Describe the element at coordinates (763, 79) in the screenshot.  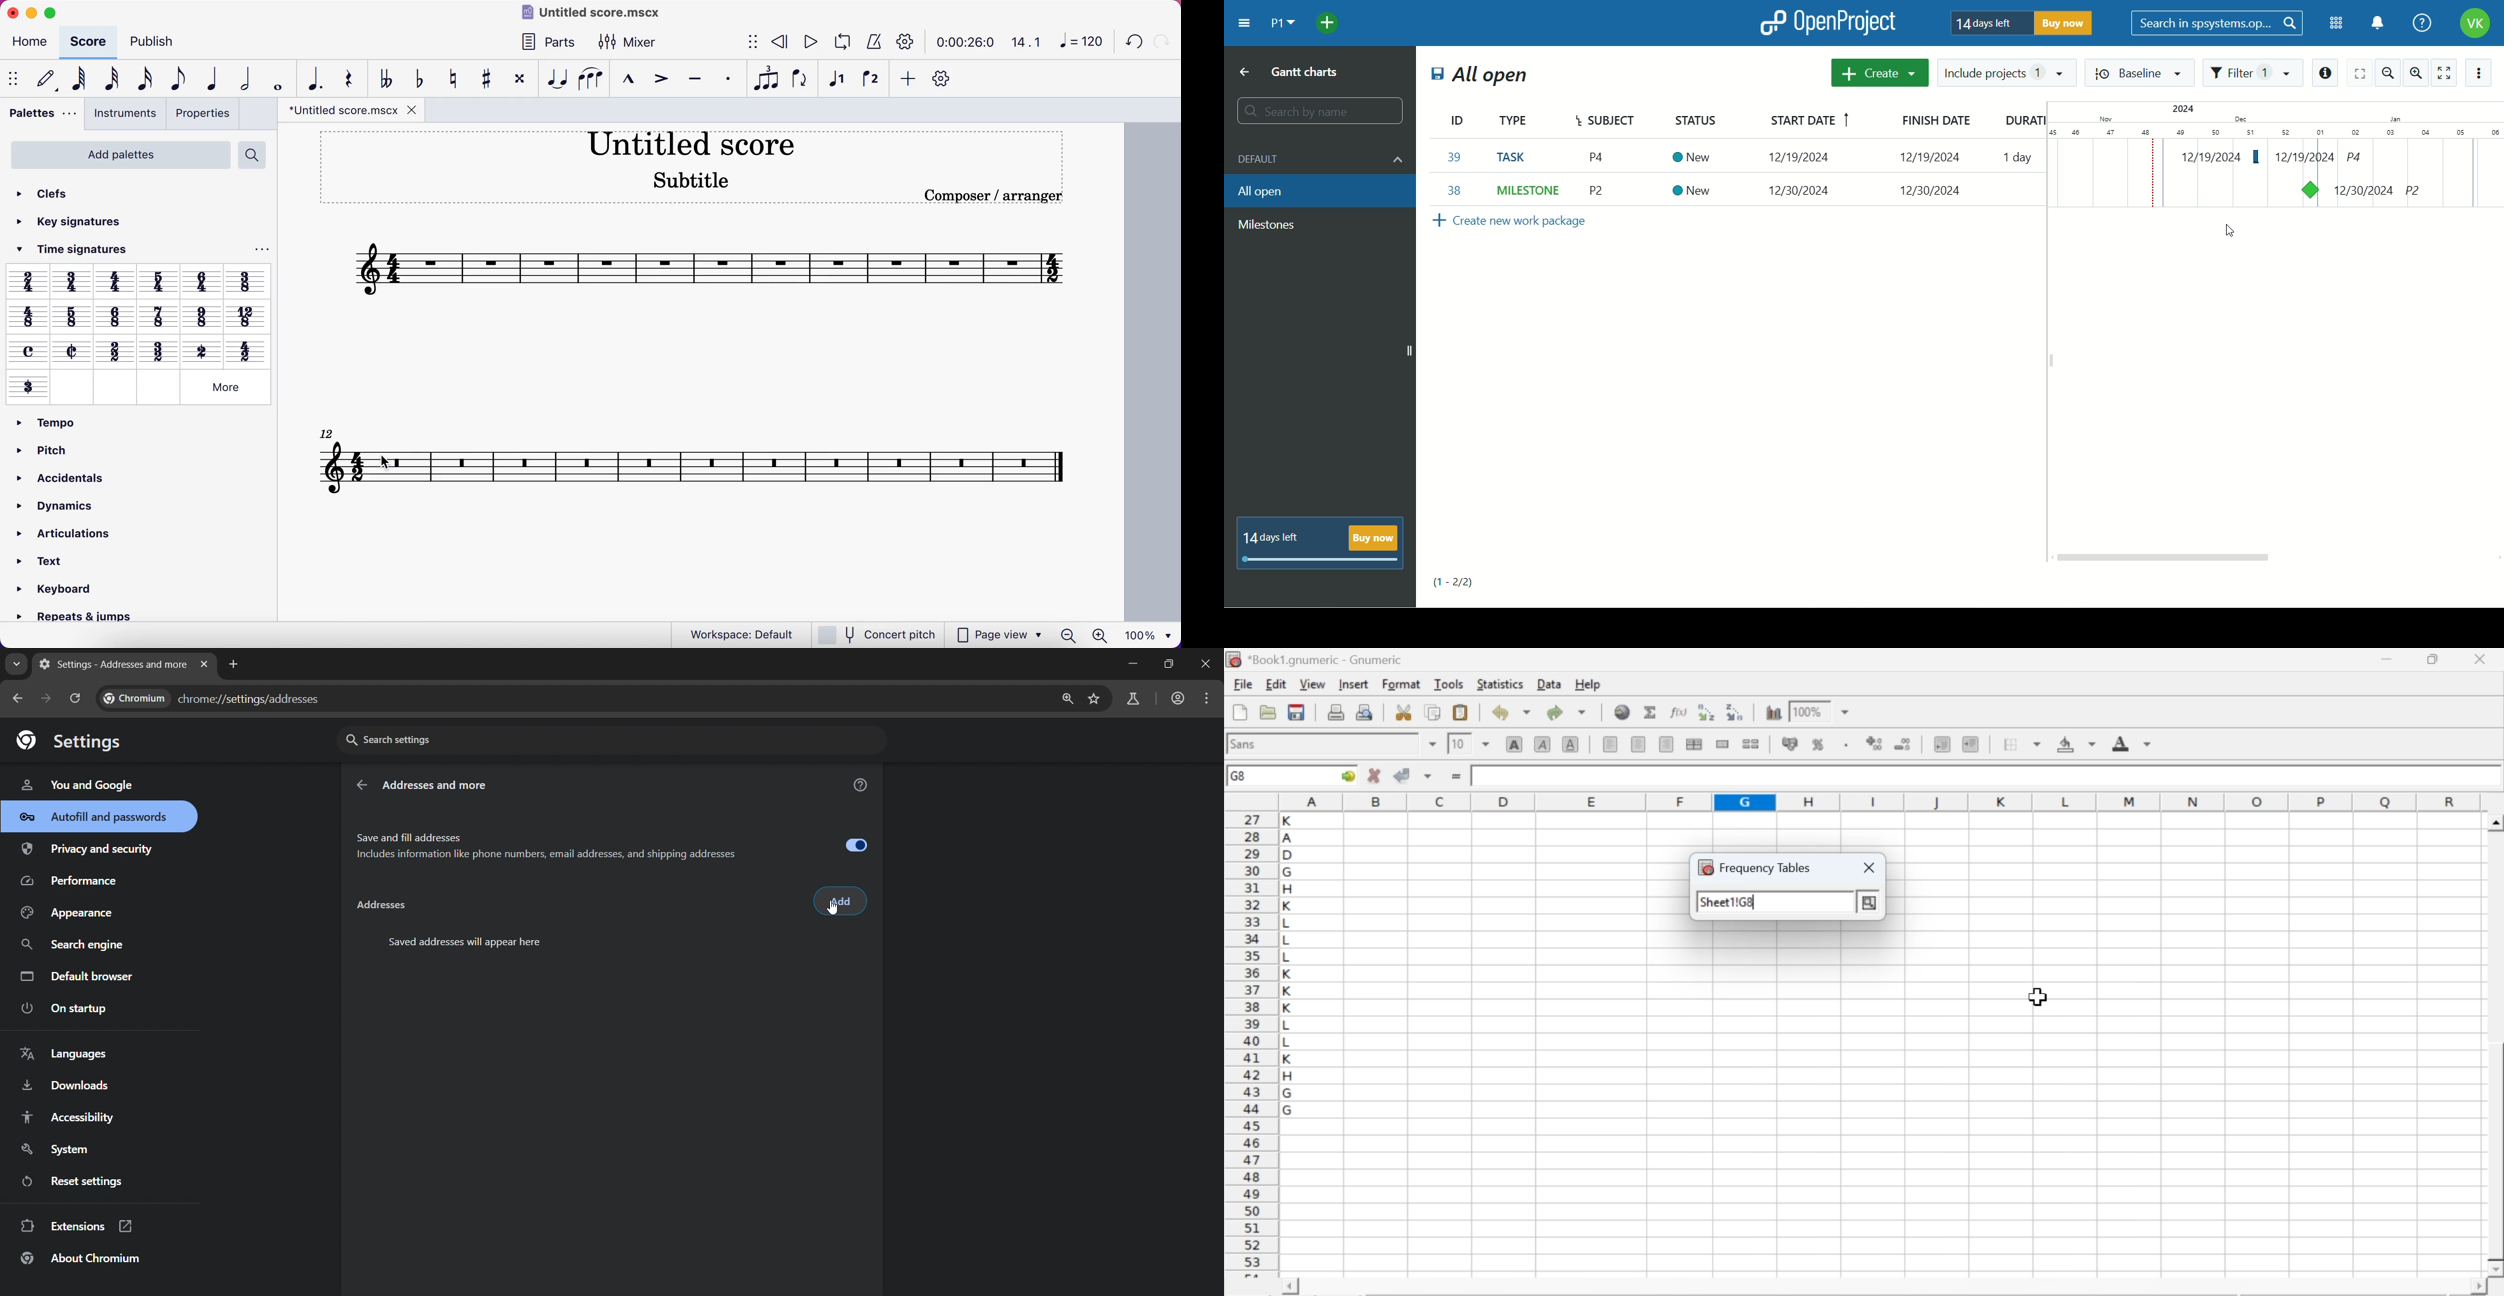
I see `tuples` at that location.